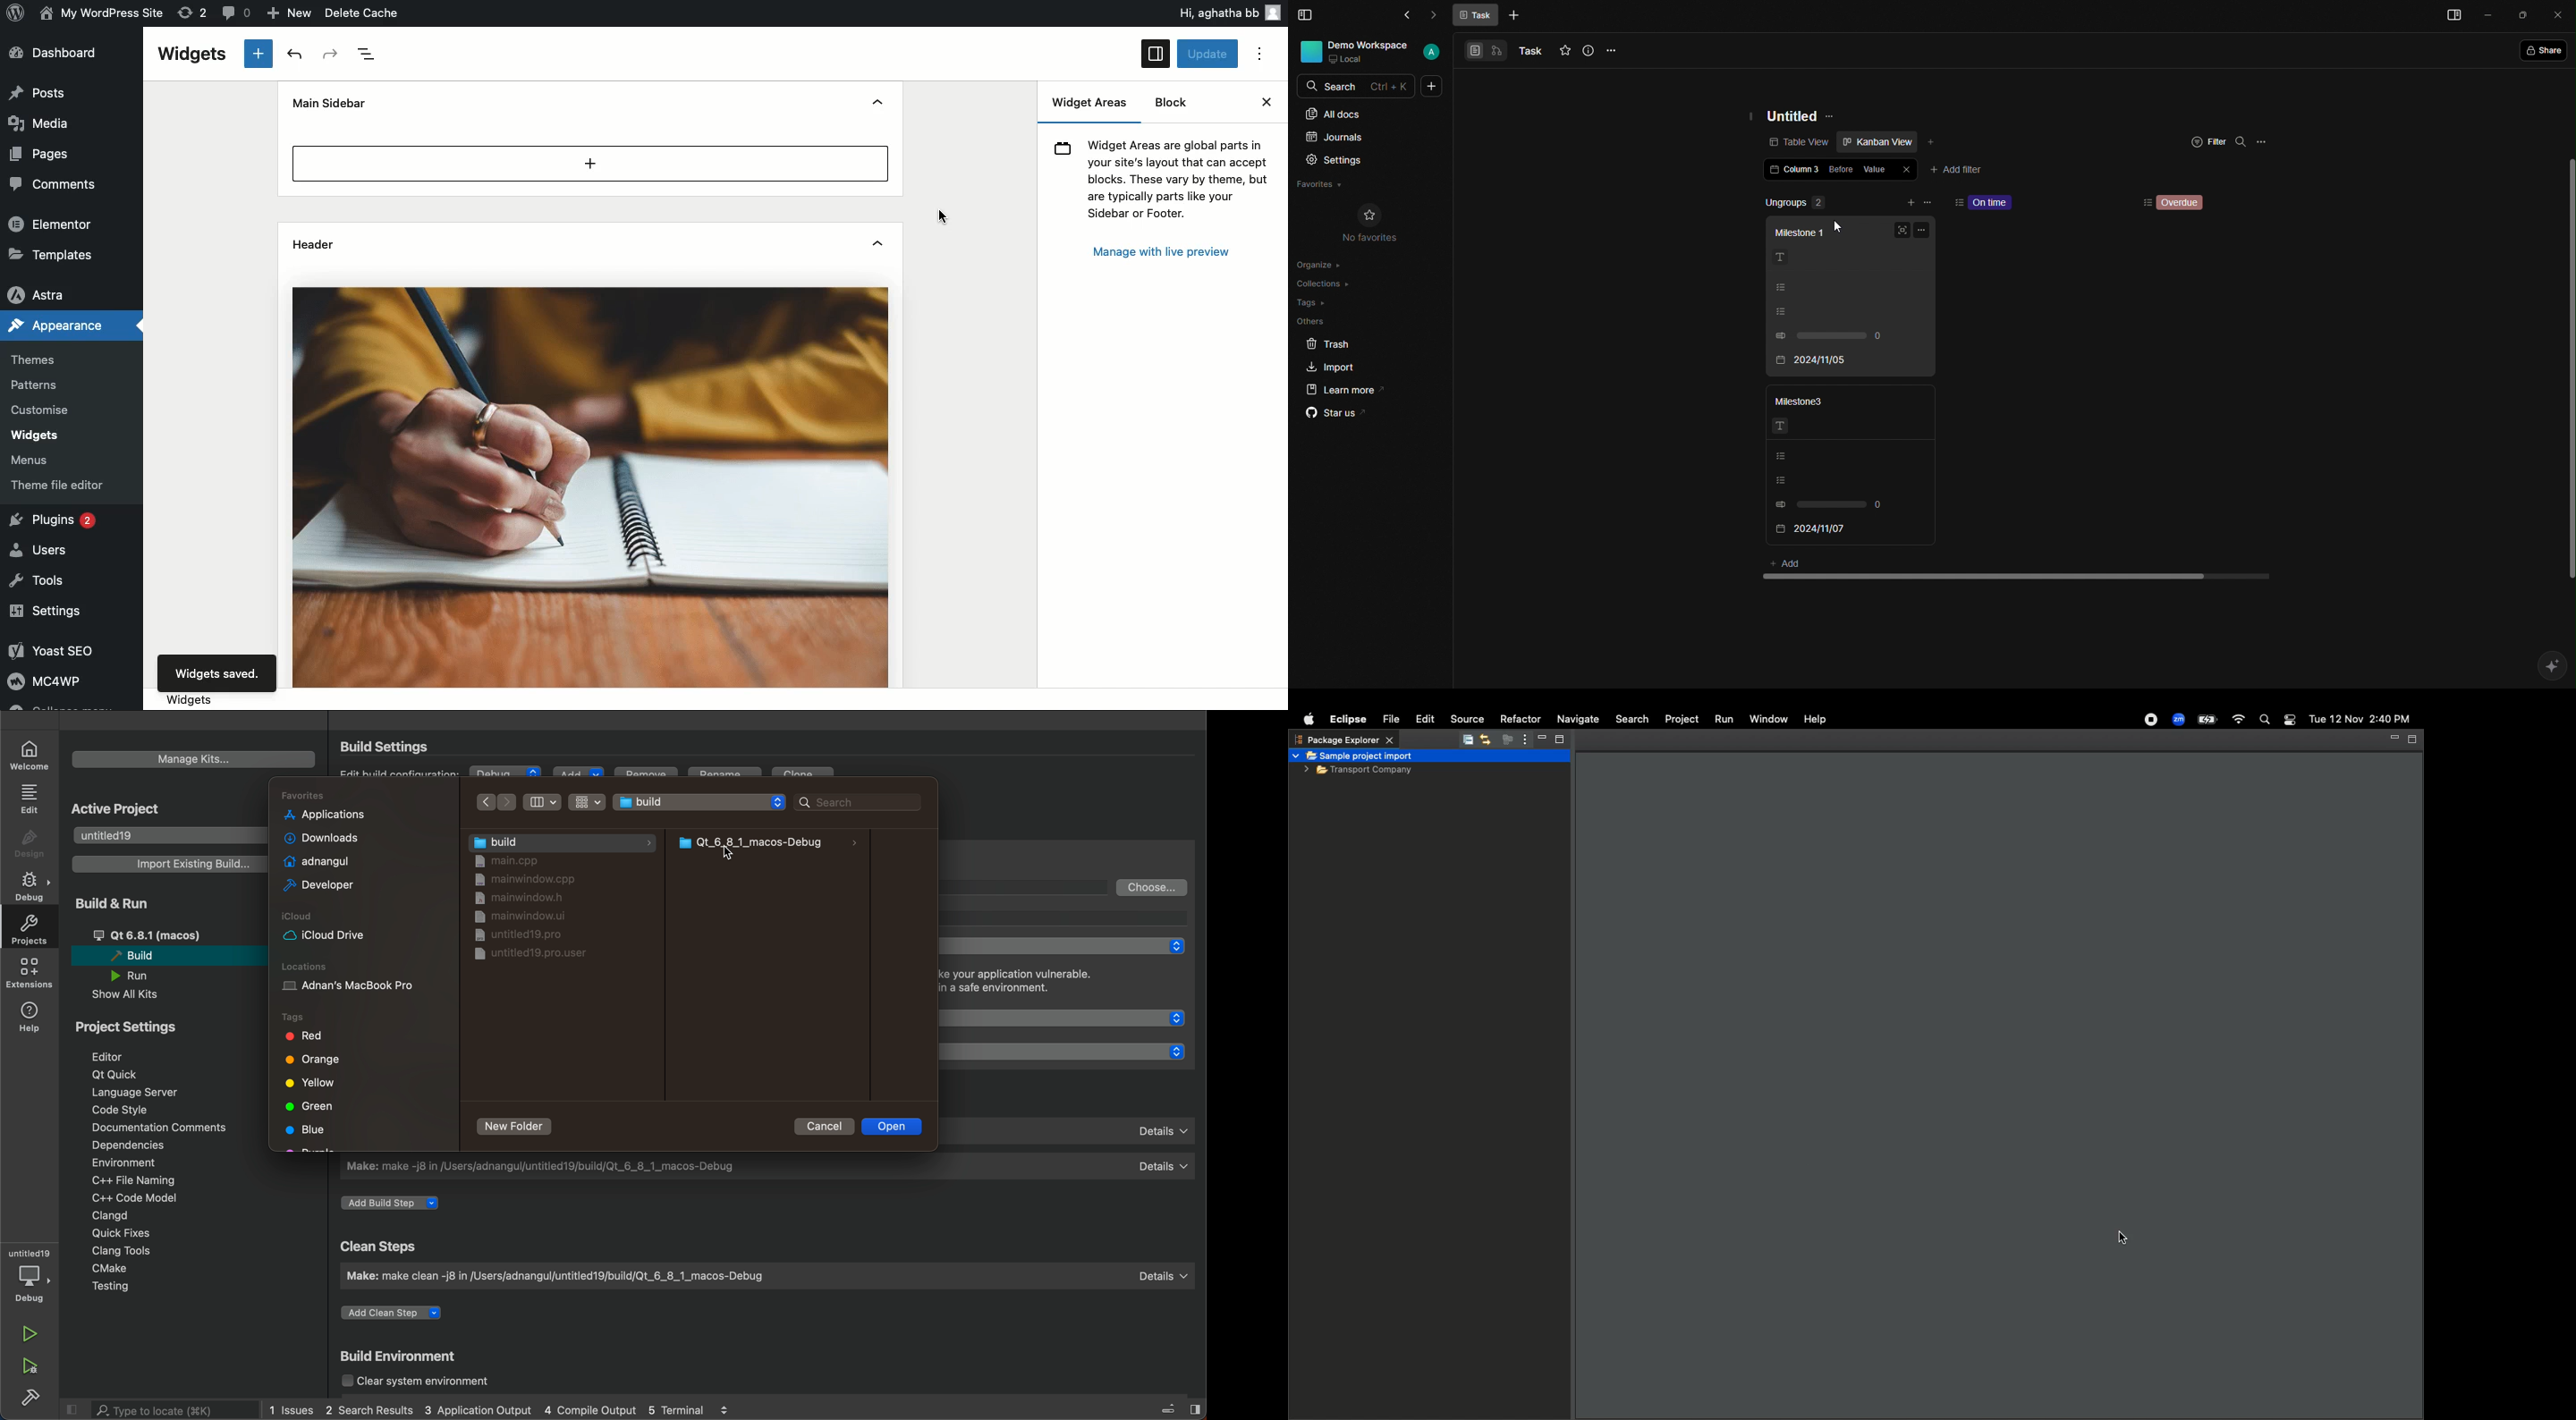 The image size is (2576, 1428). I want to click on Add, so click(1795, 563).